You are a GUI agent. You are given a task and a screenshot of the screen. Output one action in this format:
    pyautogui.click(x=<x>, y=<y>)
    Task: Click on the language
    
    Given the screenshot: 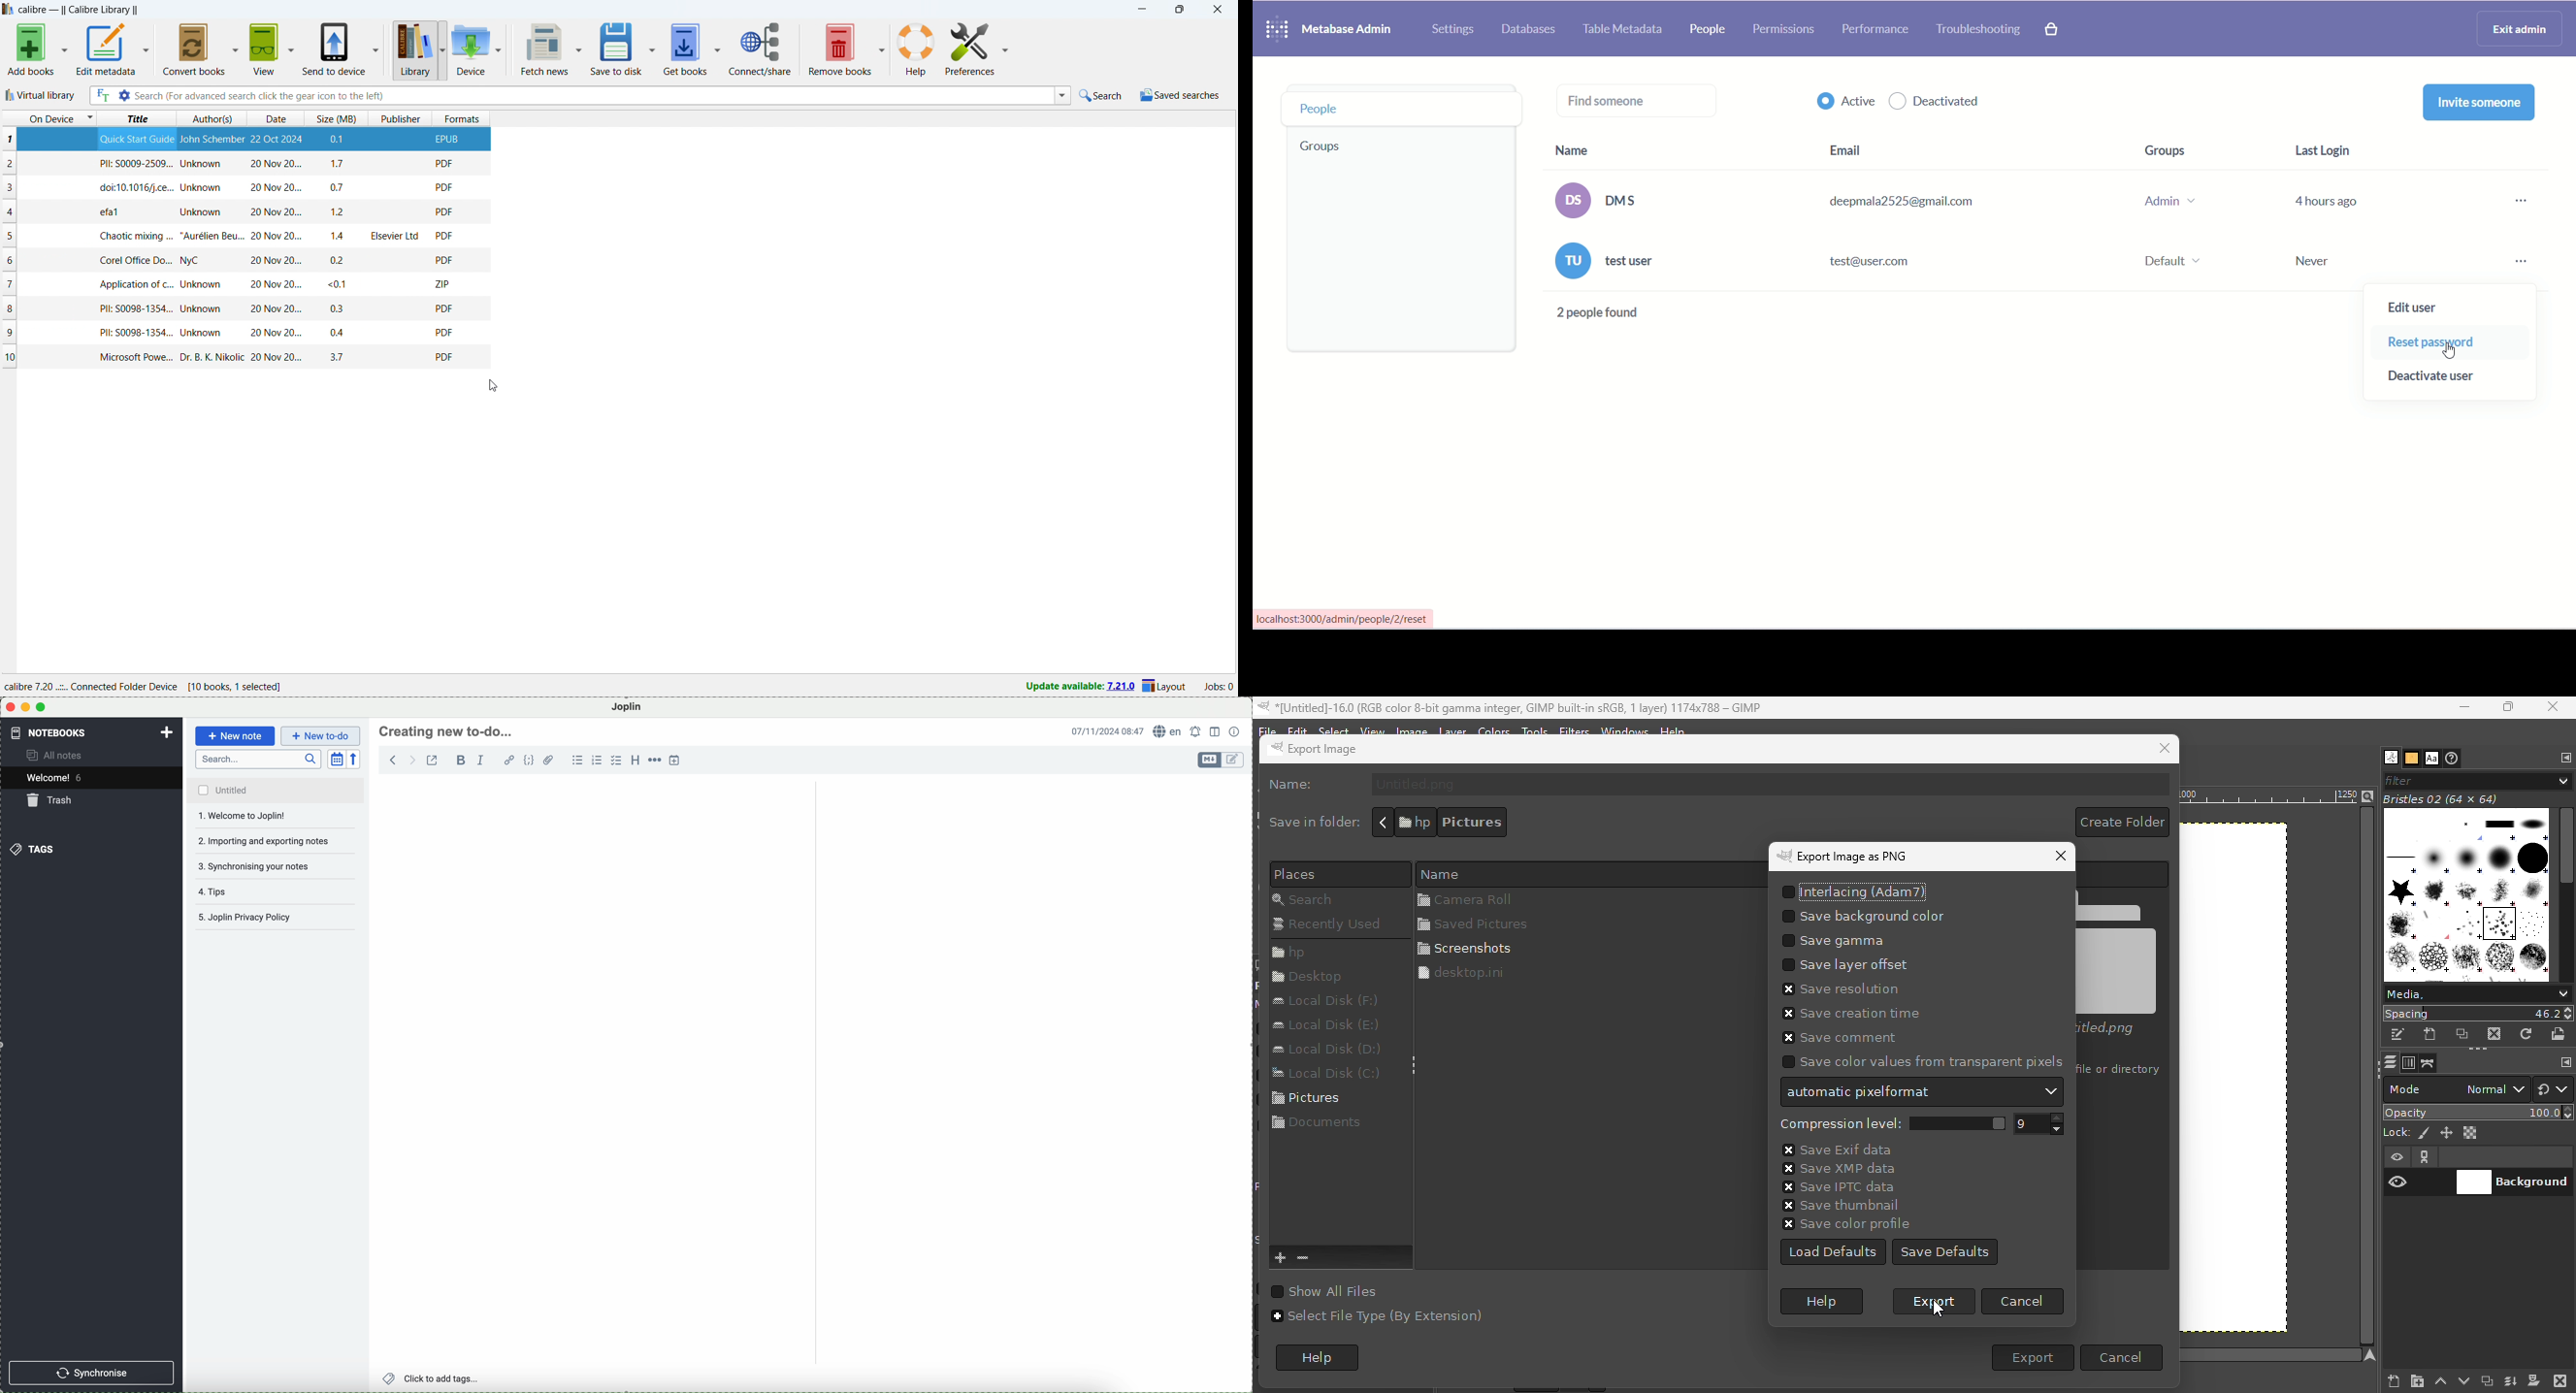 What is the action you would take?
    pyautogui.click(x=1168, y=730)
    